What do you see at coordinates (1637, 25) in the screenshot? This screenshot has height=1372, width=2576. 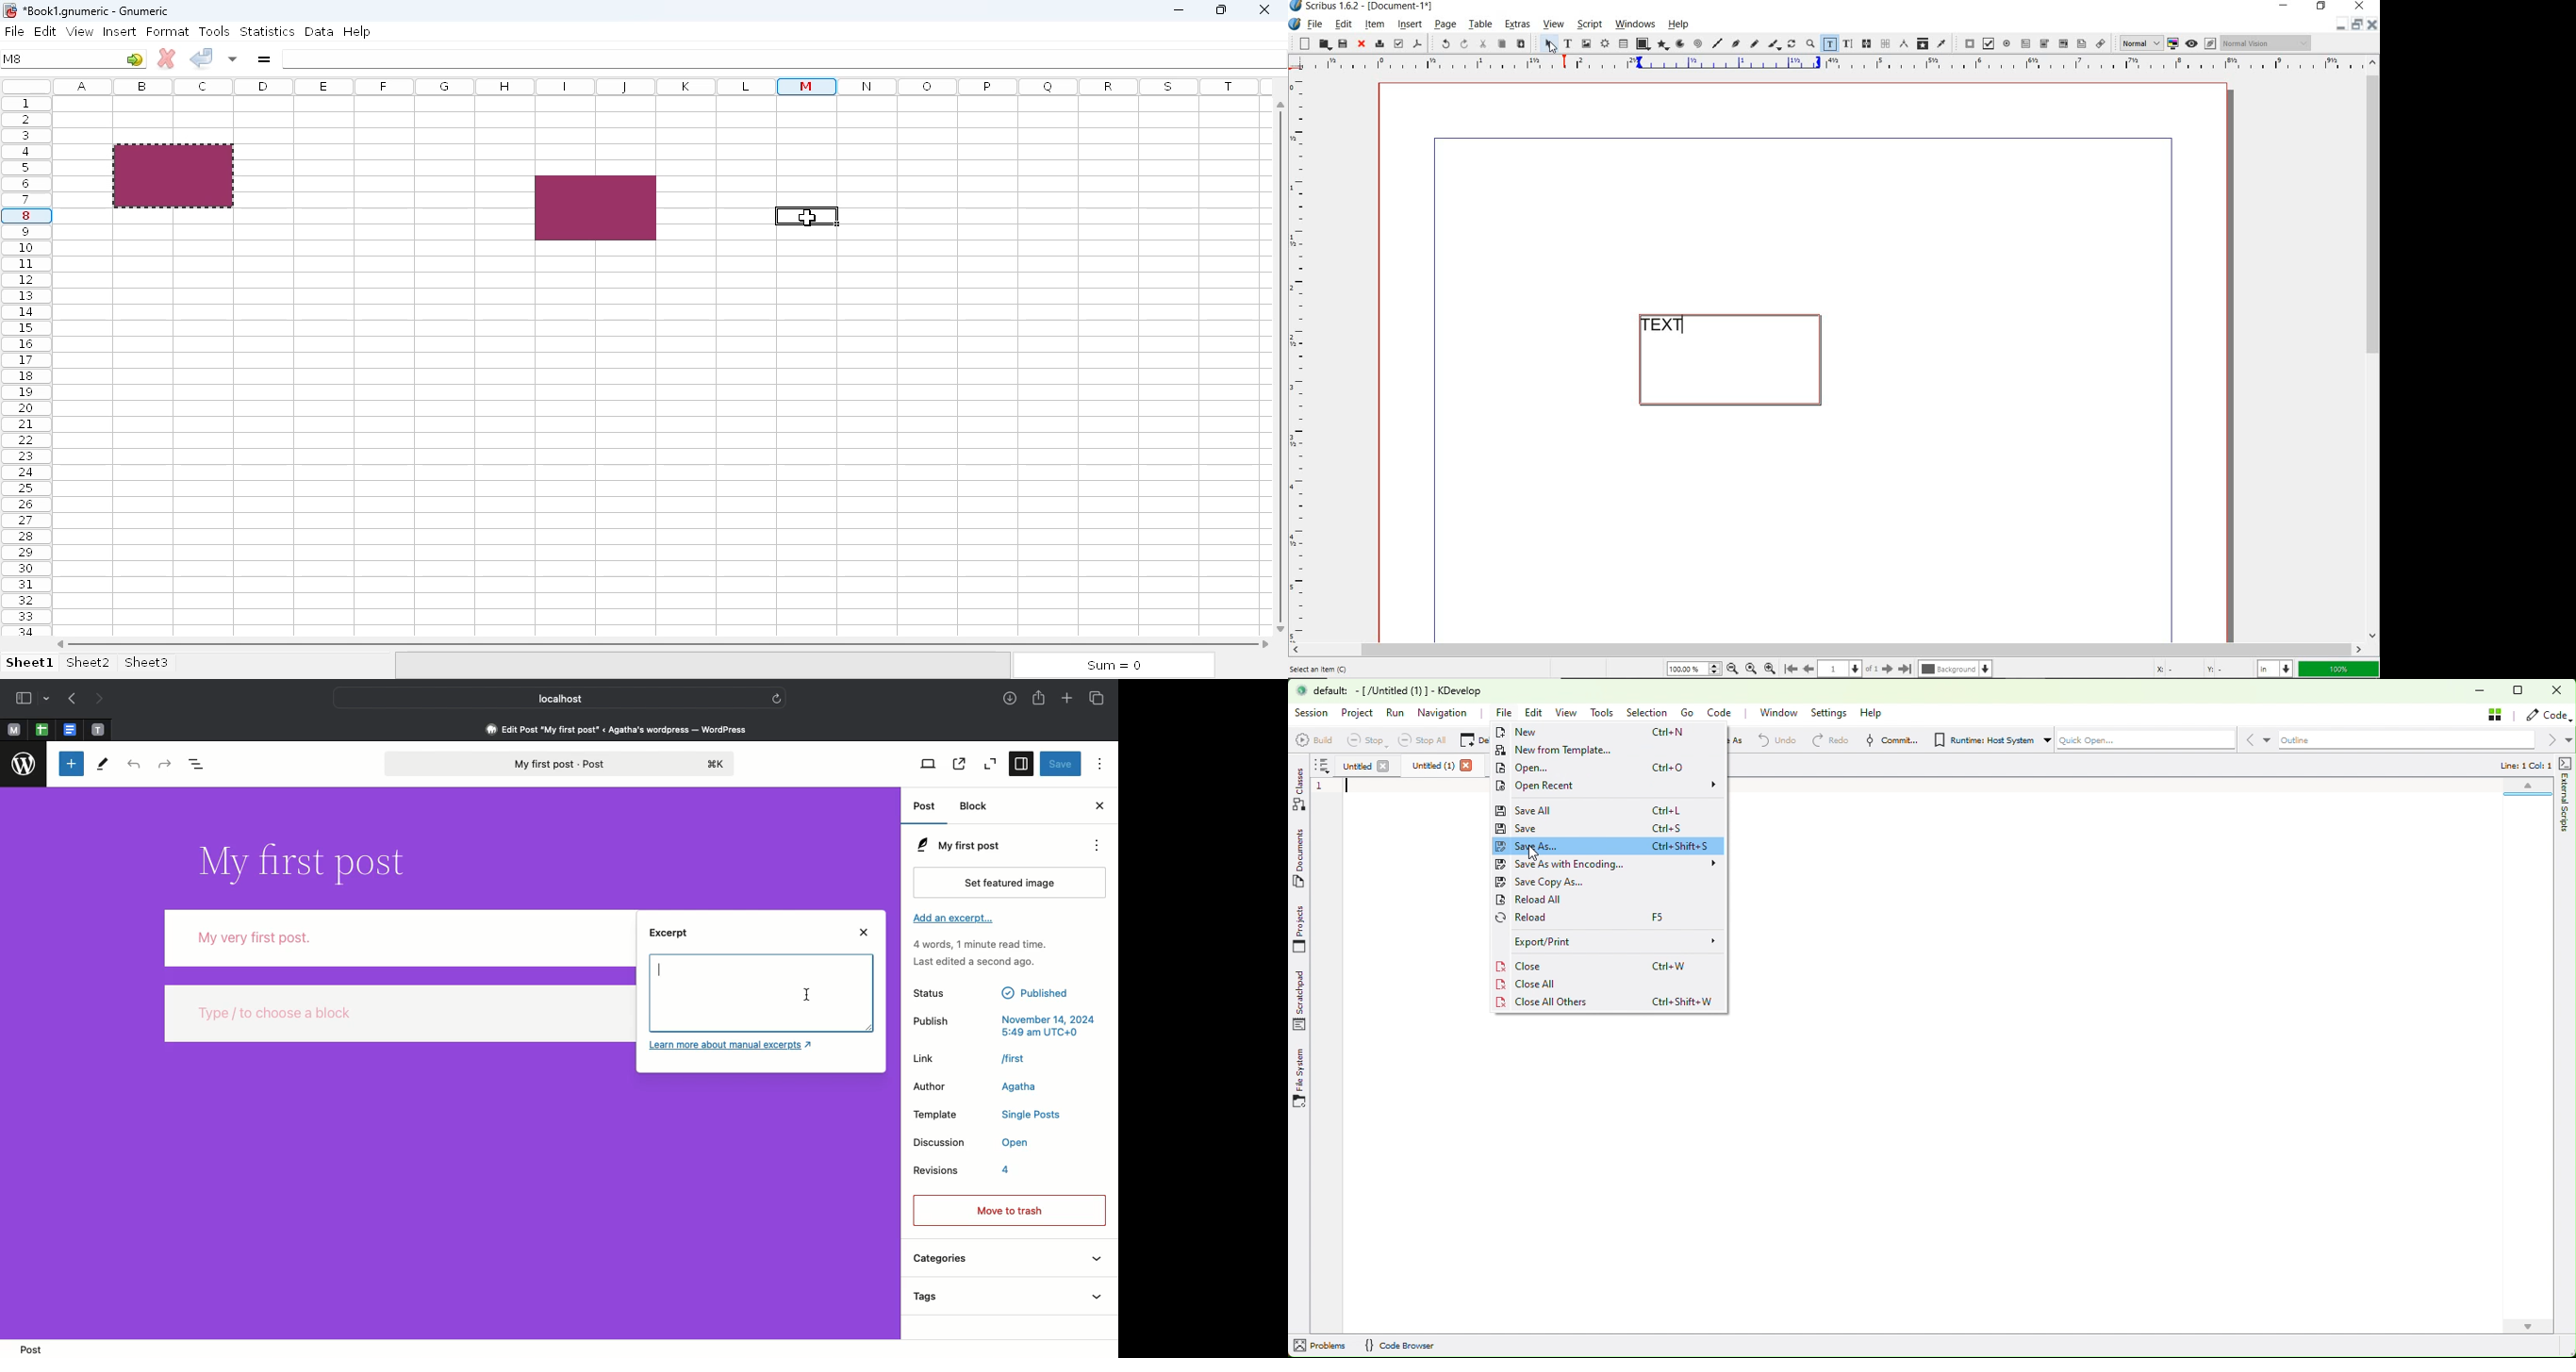 I see `windows` at bounding box center [1637, 25].